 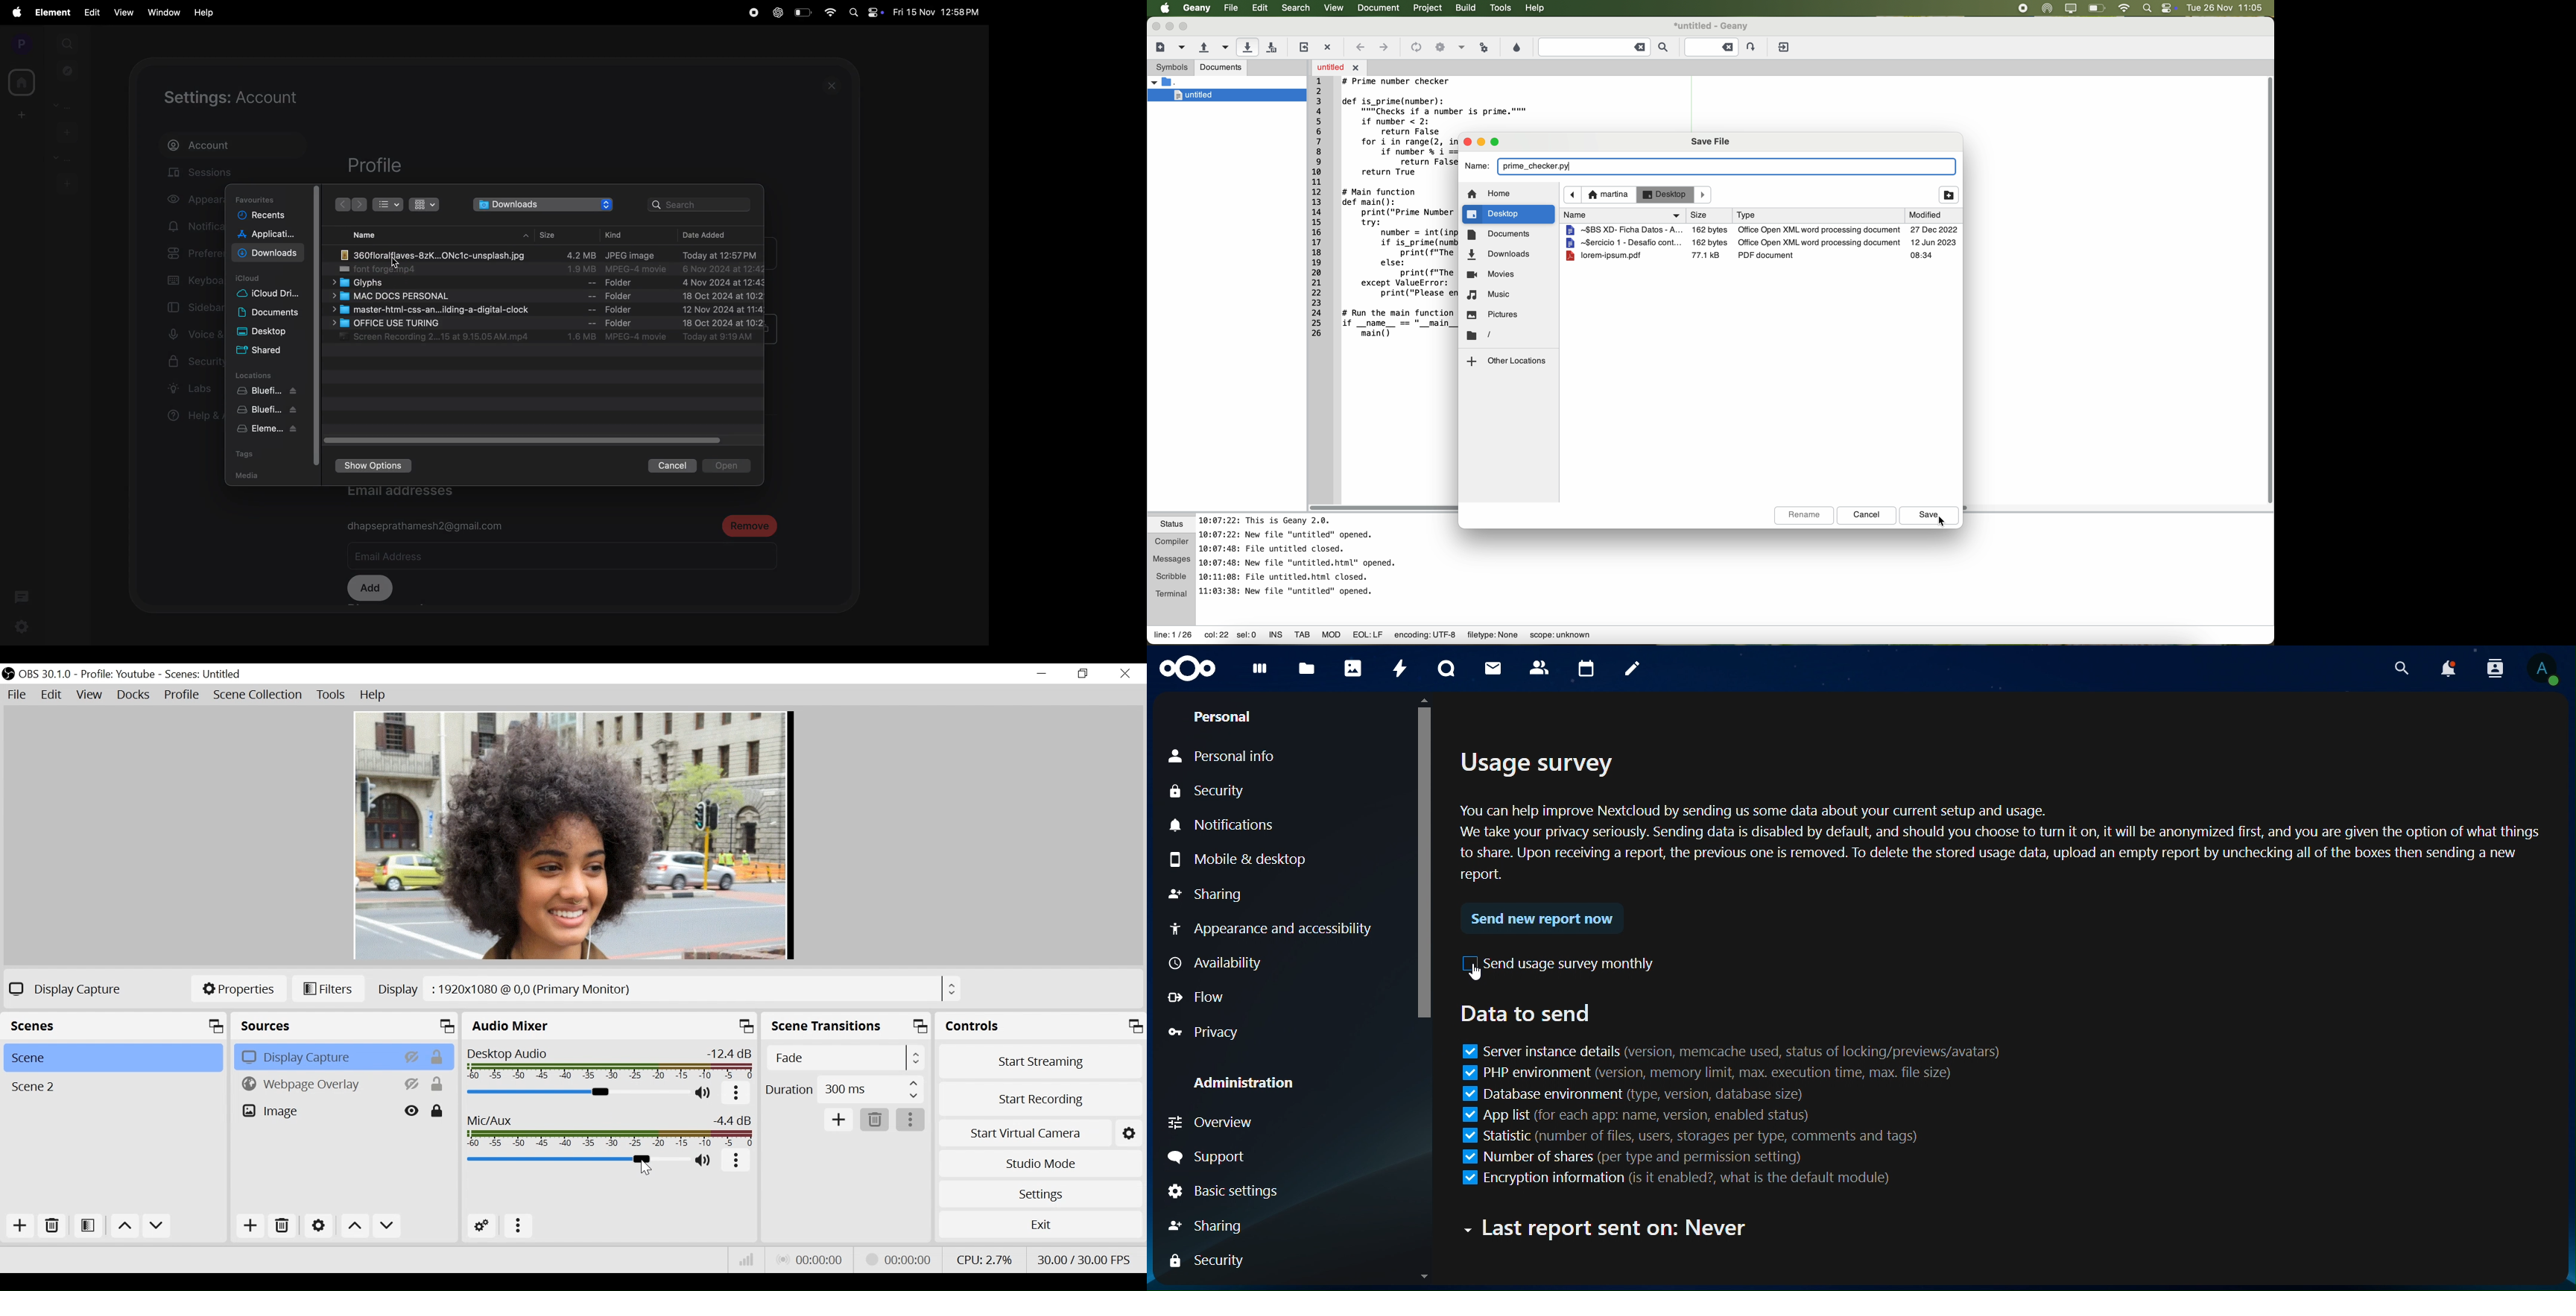 I want to click on Properties, so click(x=237, y=990).